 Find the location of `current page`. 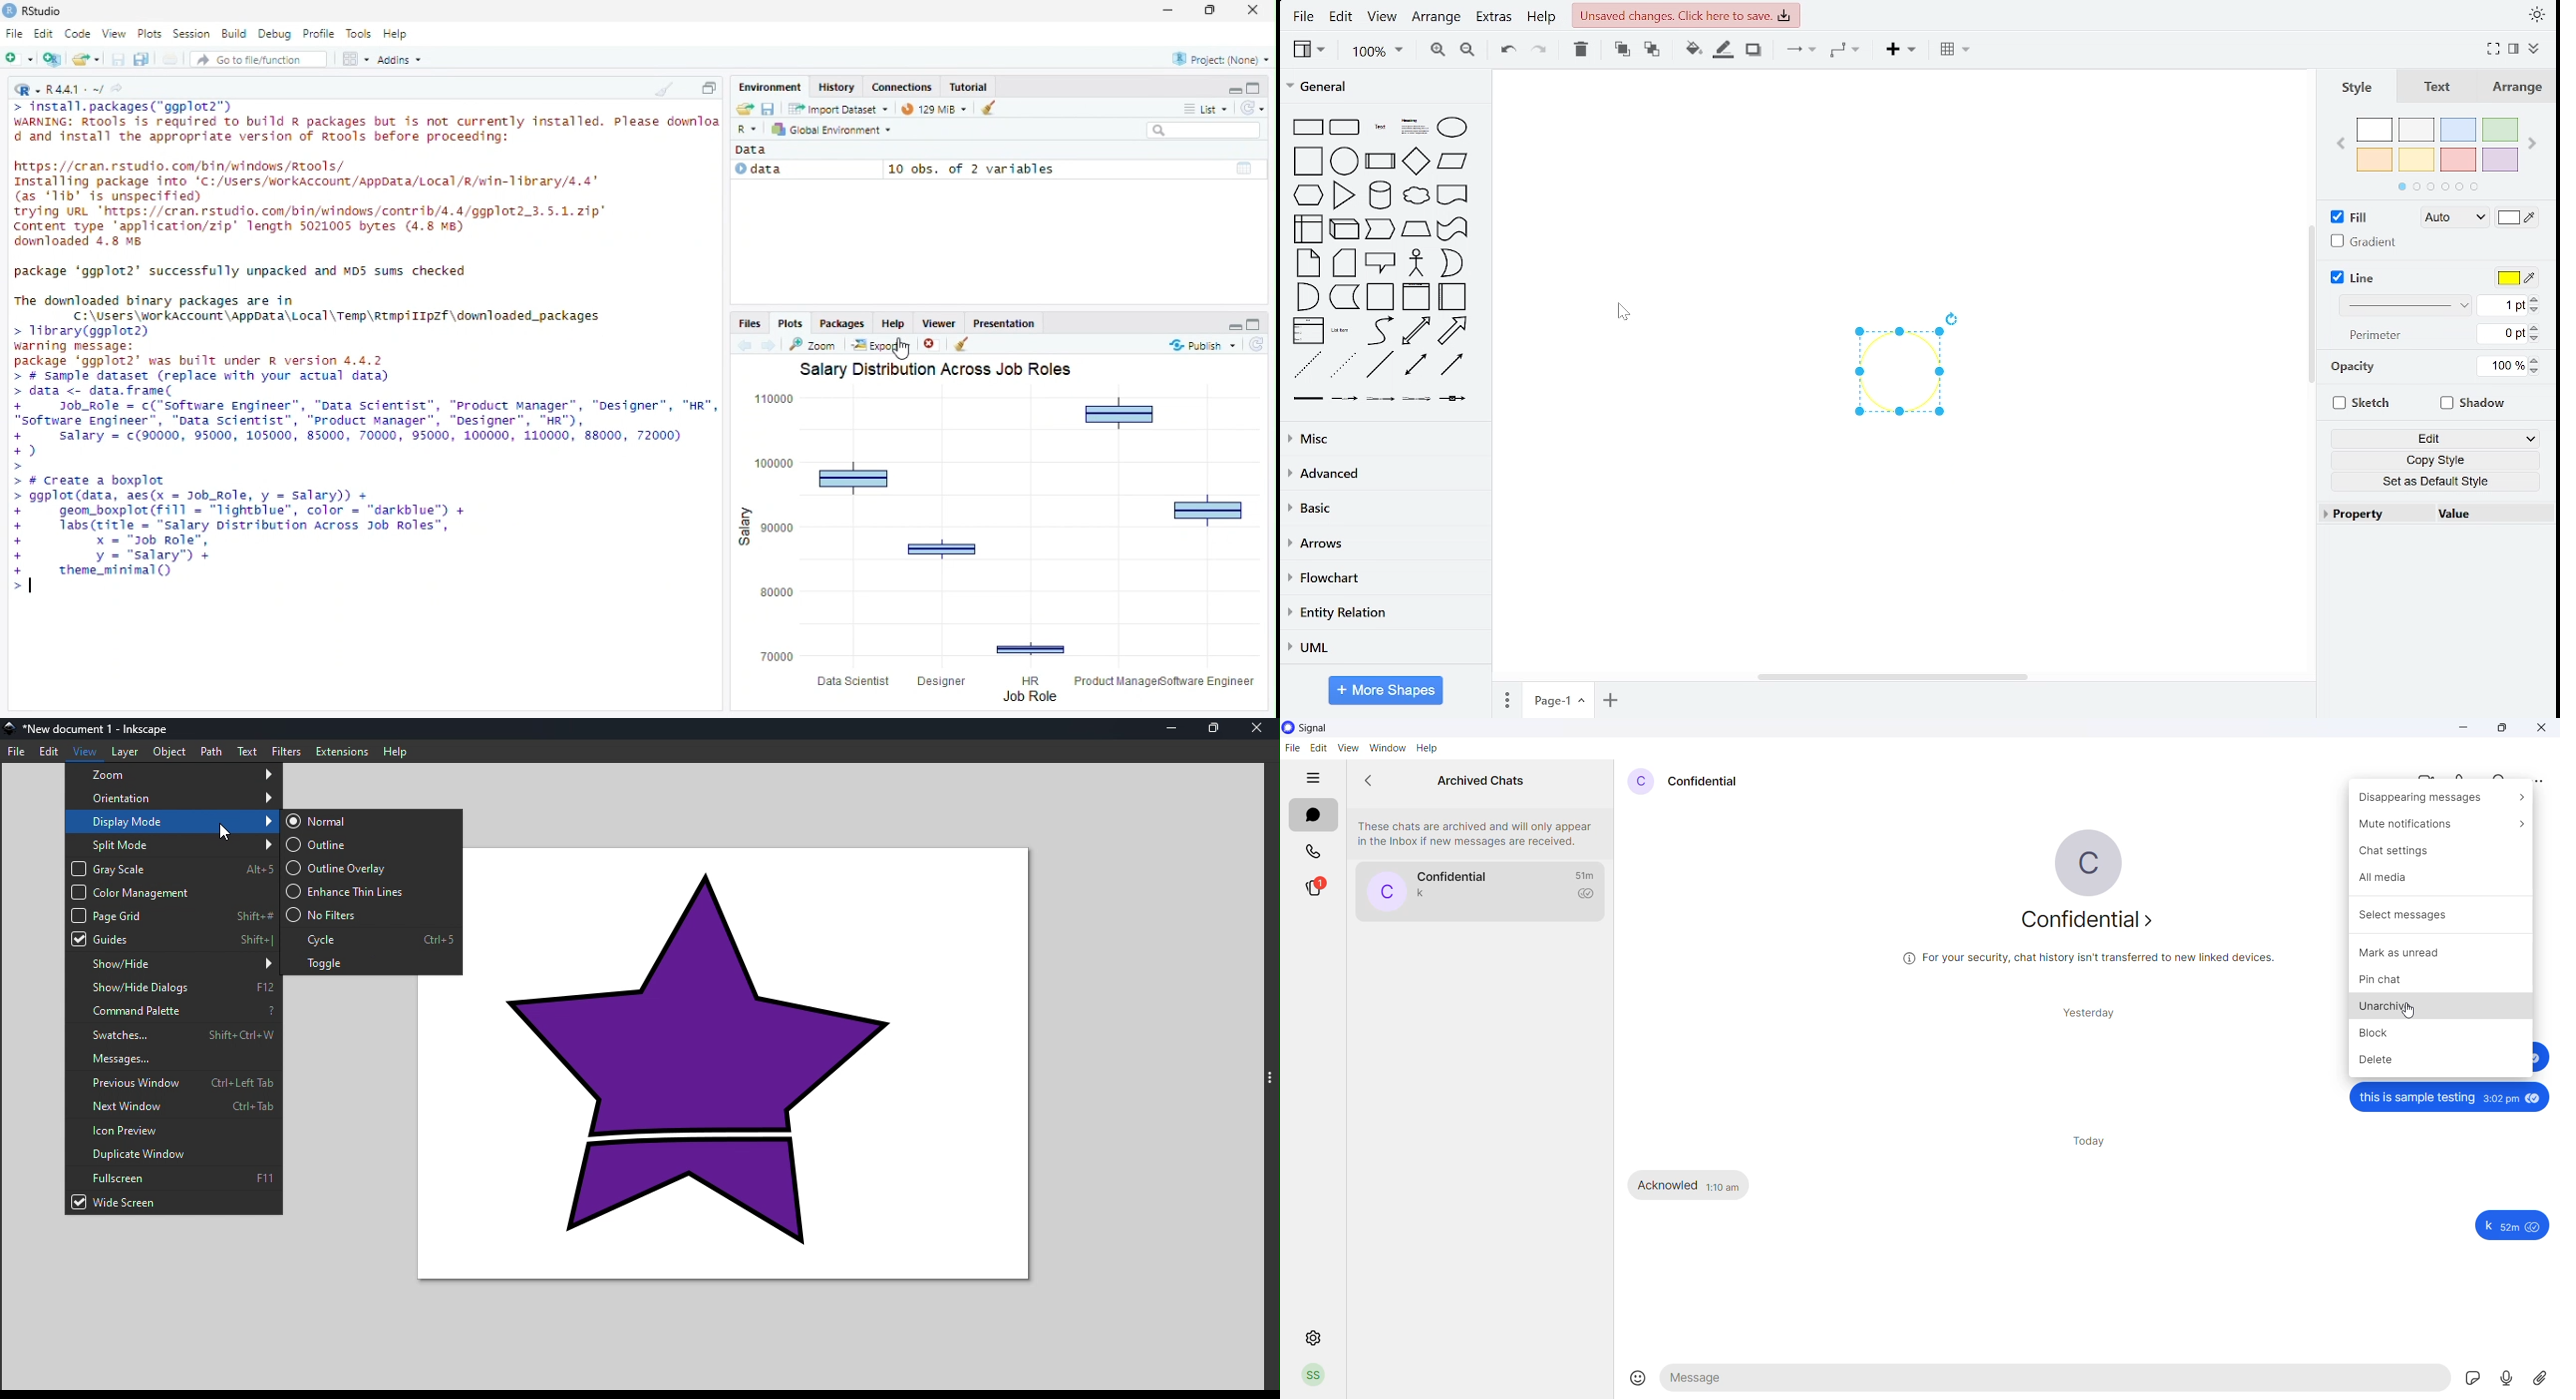

current page is located at coordinates (1557, 700).